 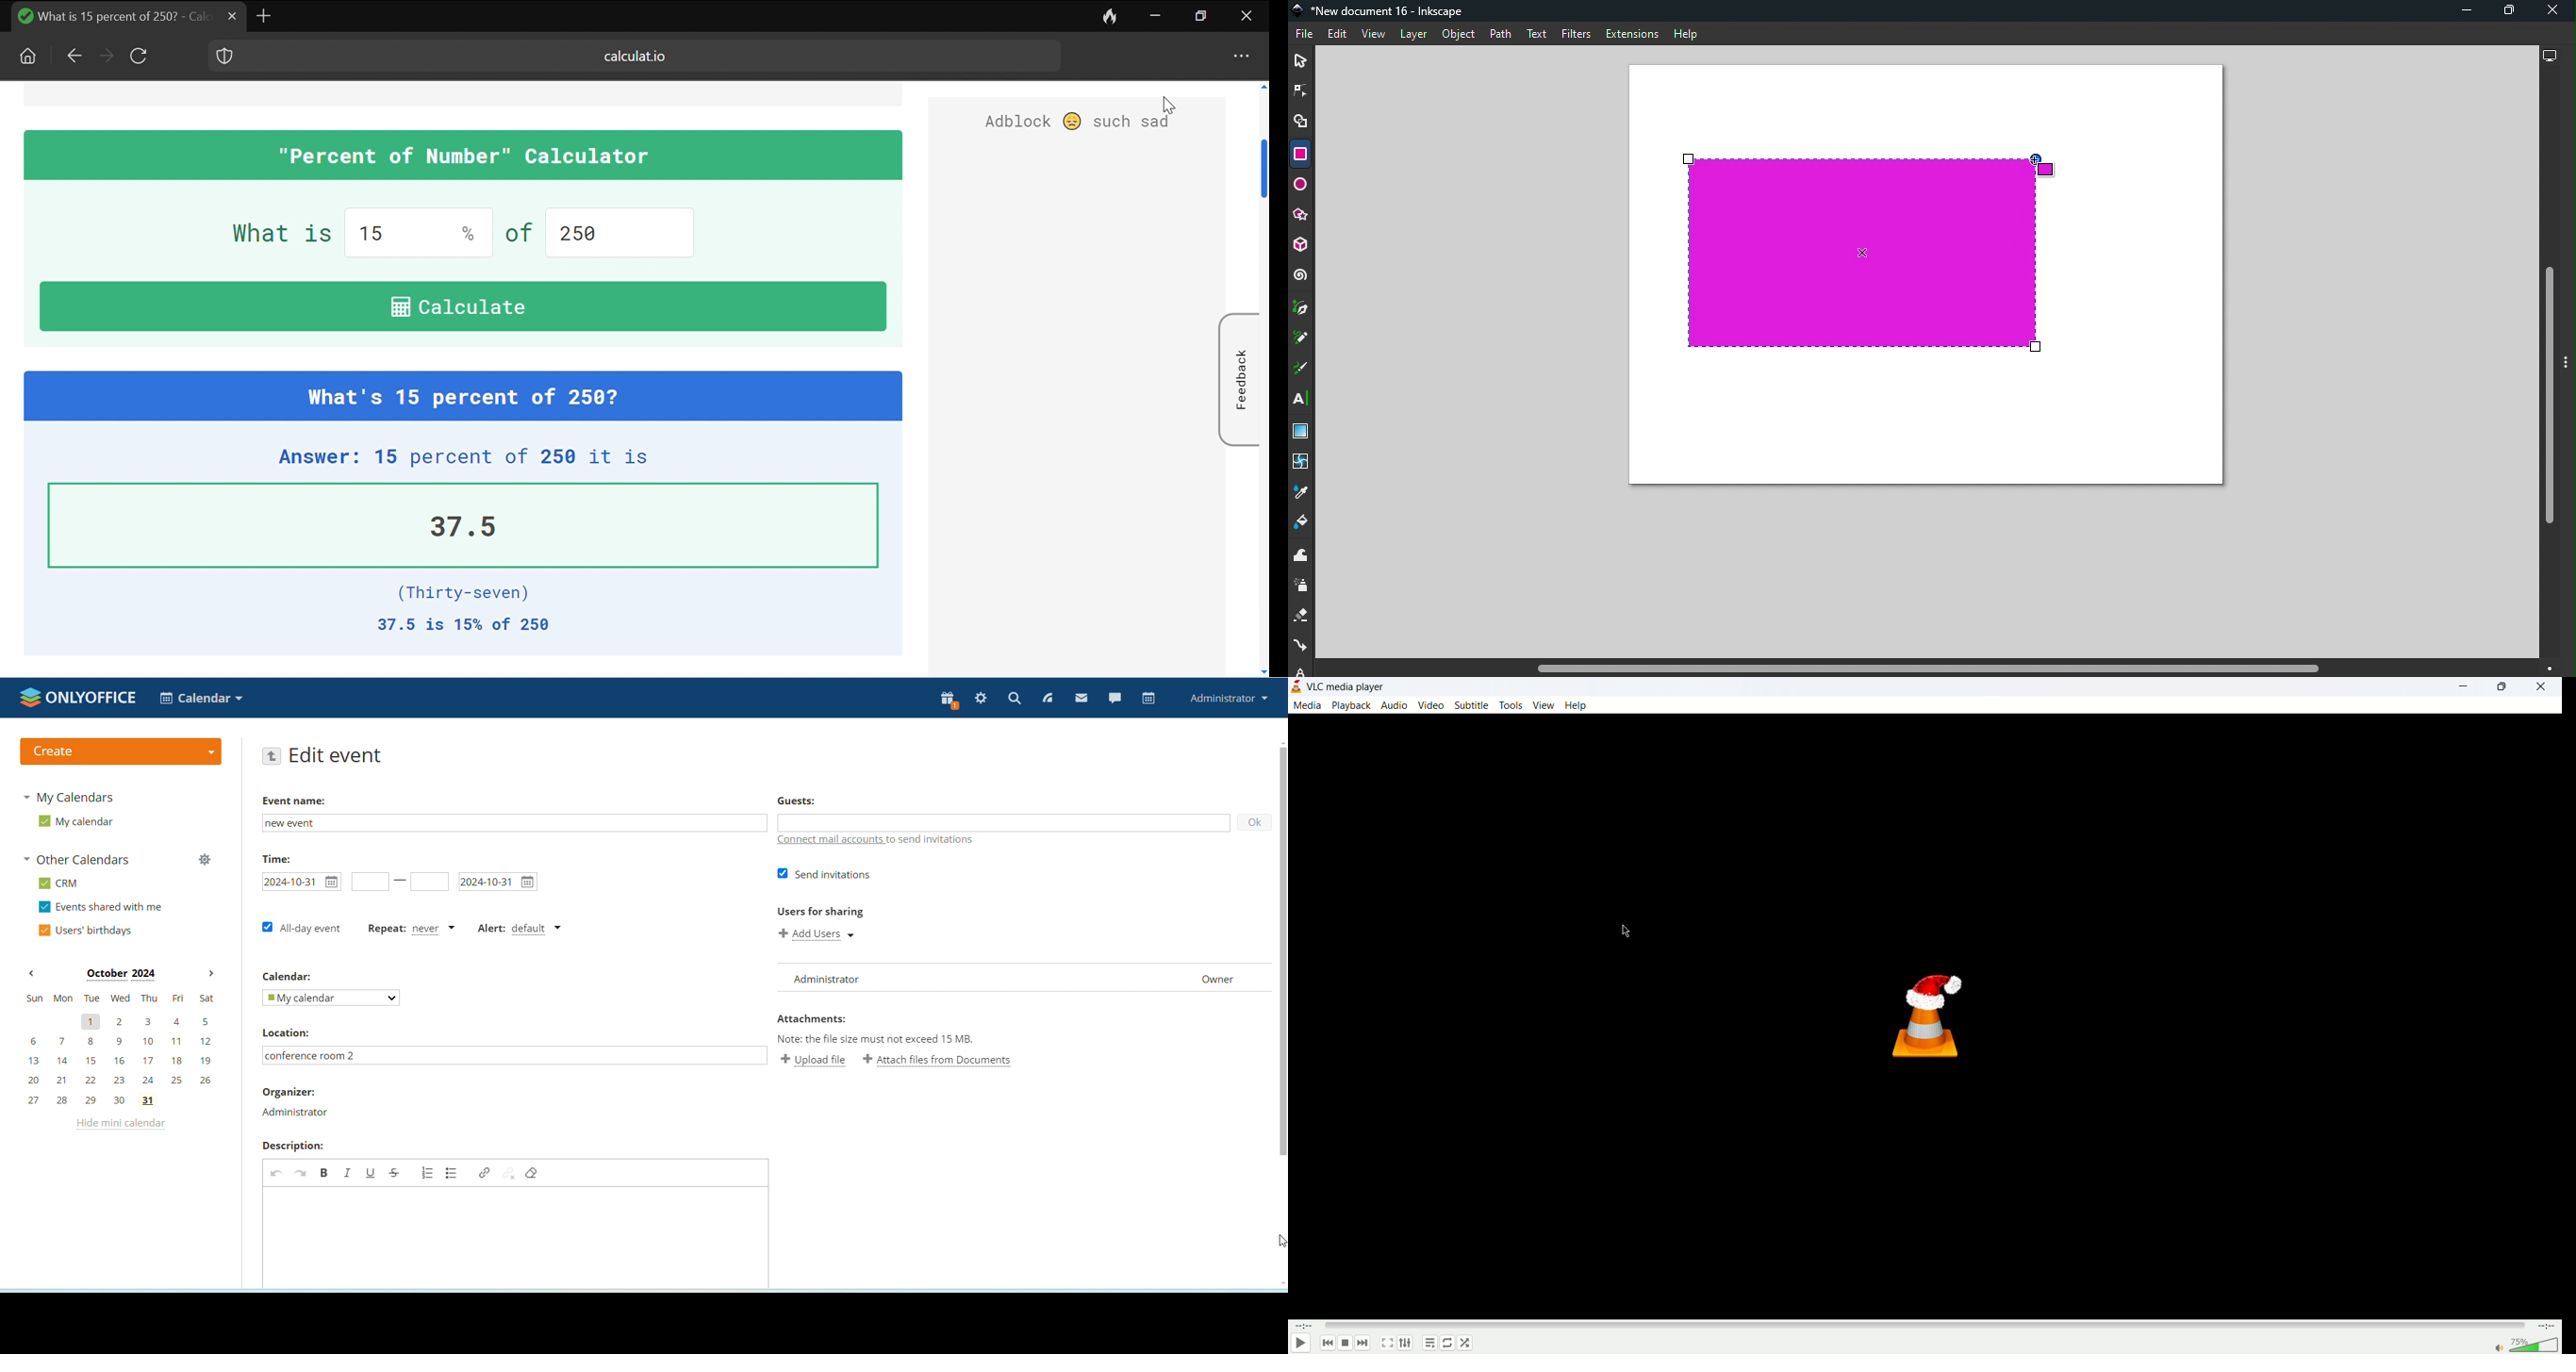 What do you see at coordinates (292, 1146) in the screenshot?
I see `Description` at bounding box center [292, 1146].